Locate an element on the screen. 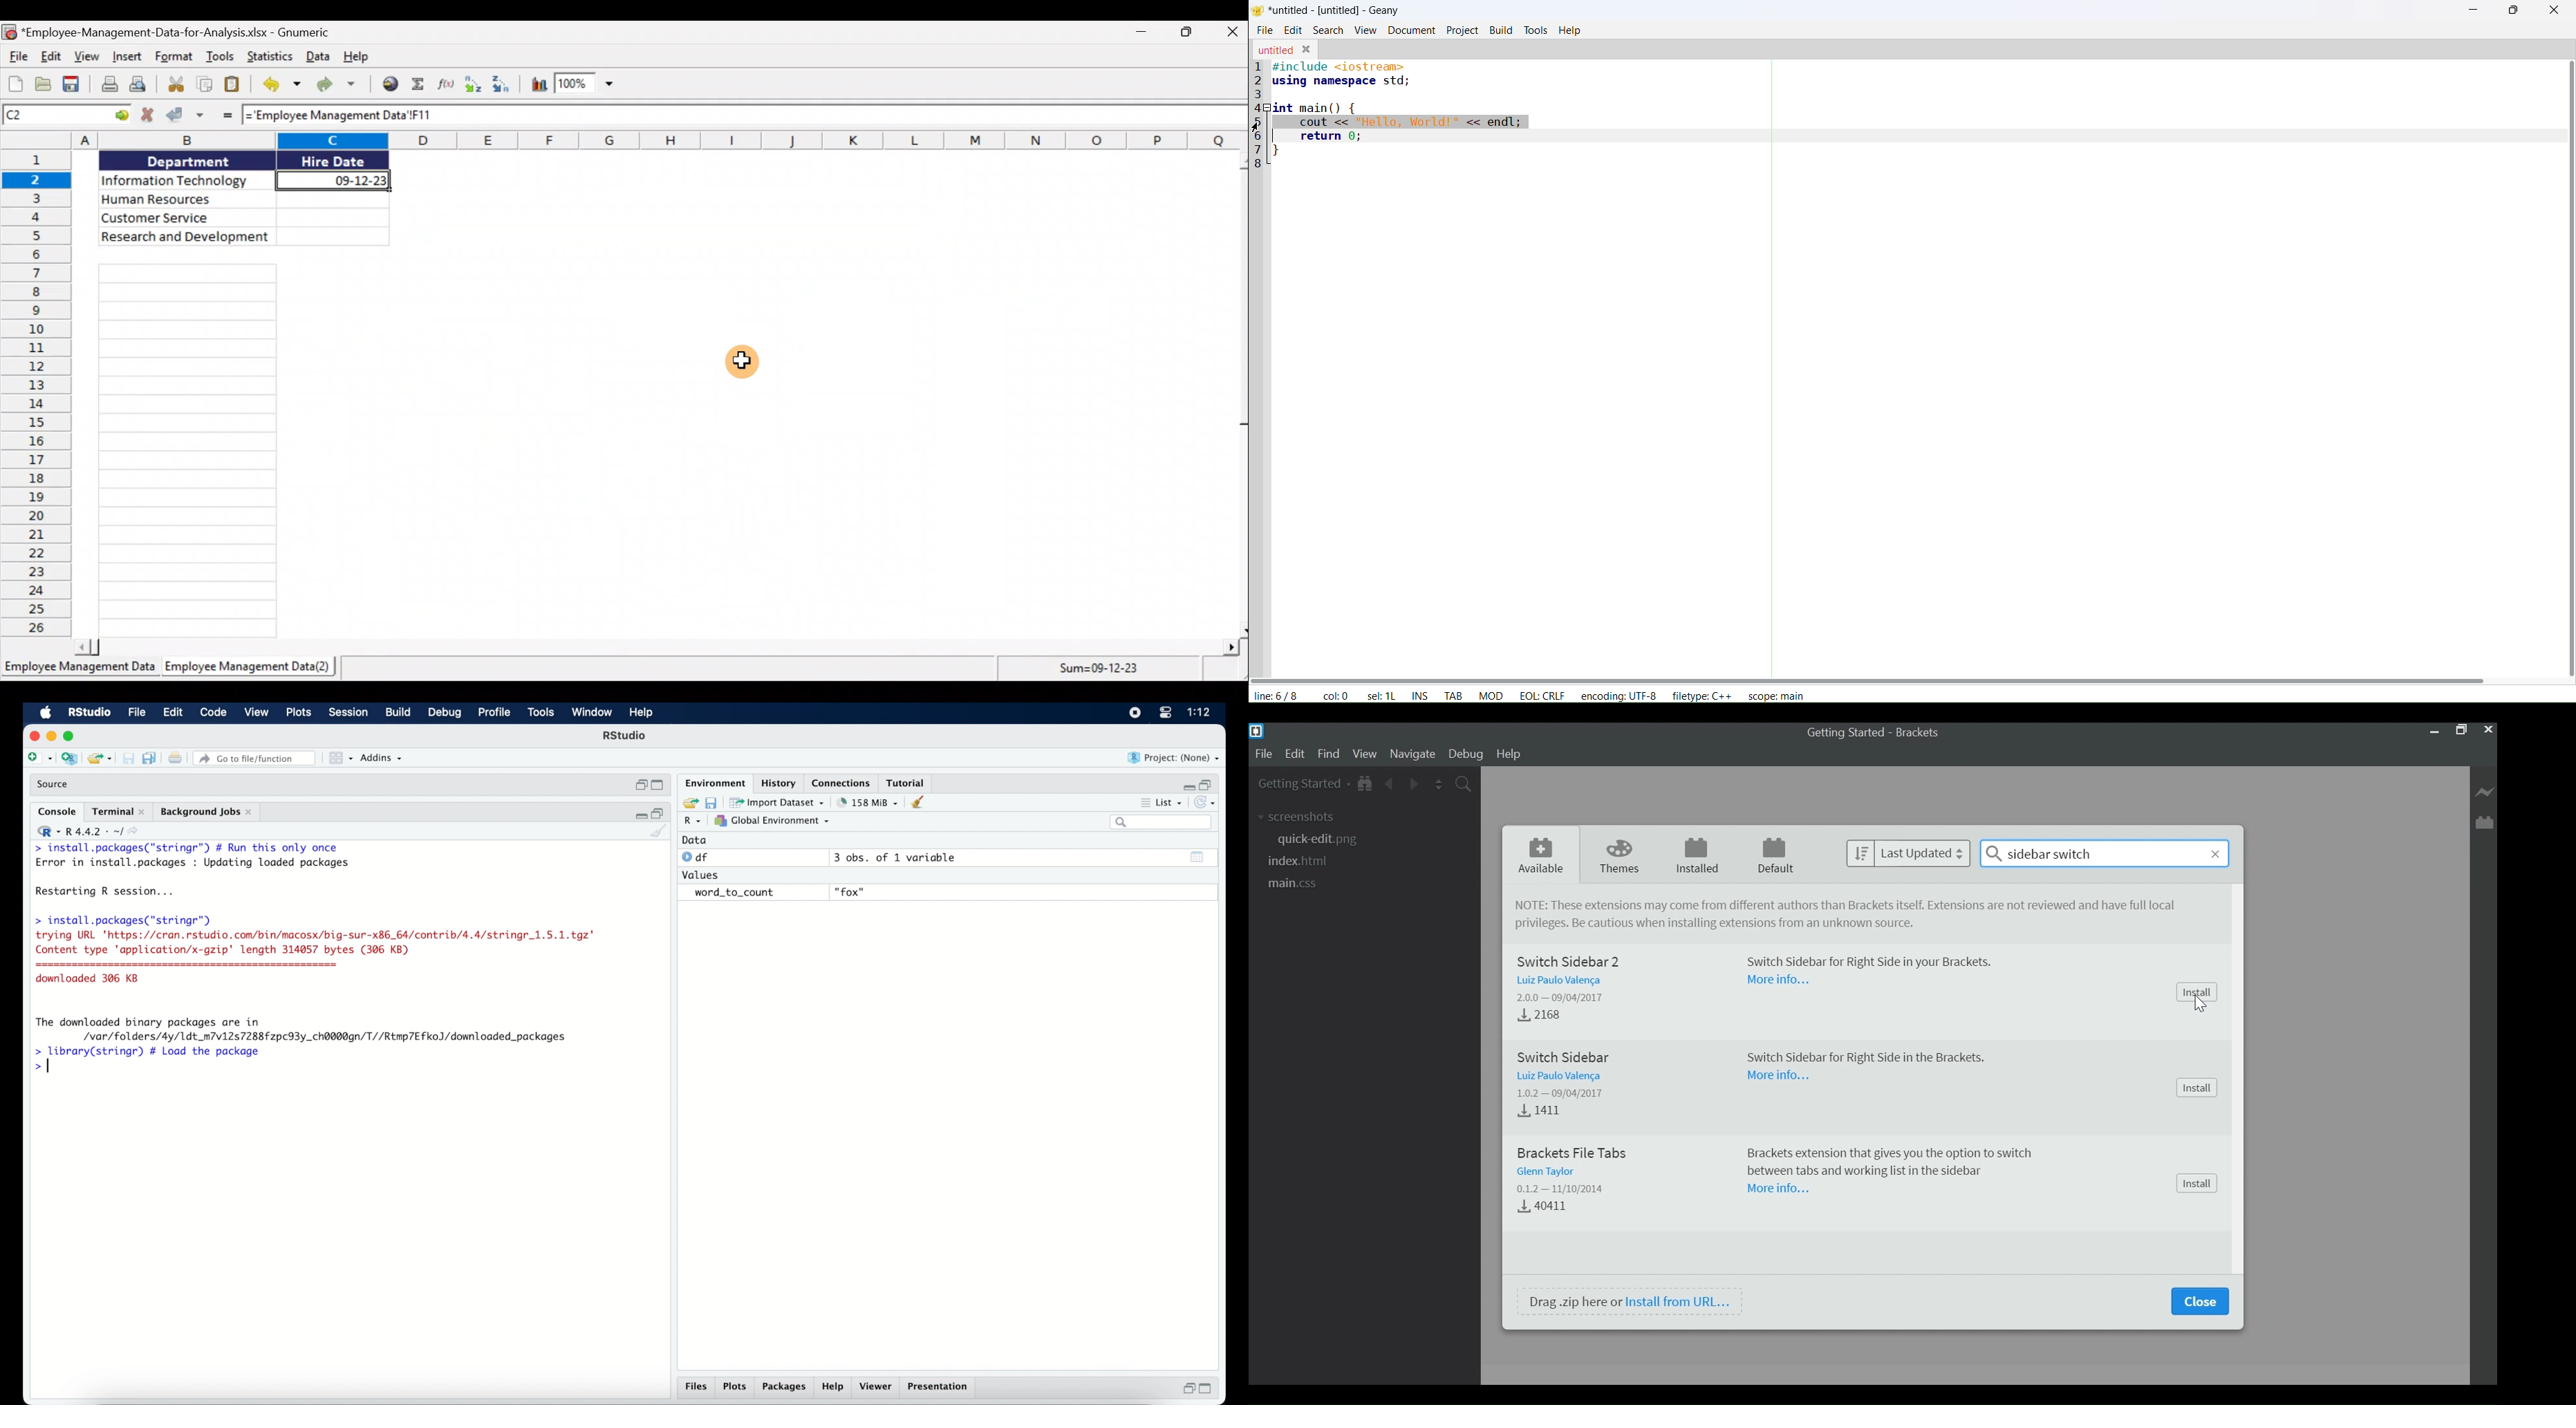 This screenshot has width=2576, height=1428. project (none) is located at coordinates (1174, 758).